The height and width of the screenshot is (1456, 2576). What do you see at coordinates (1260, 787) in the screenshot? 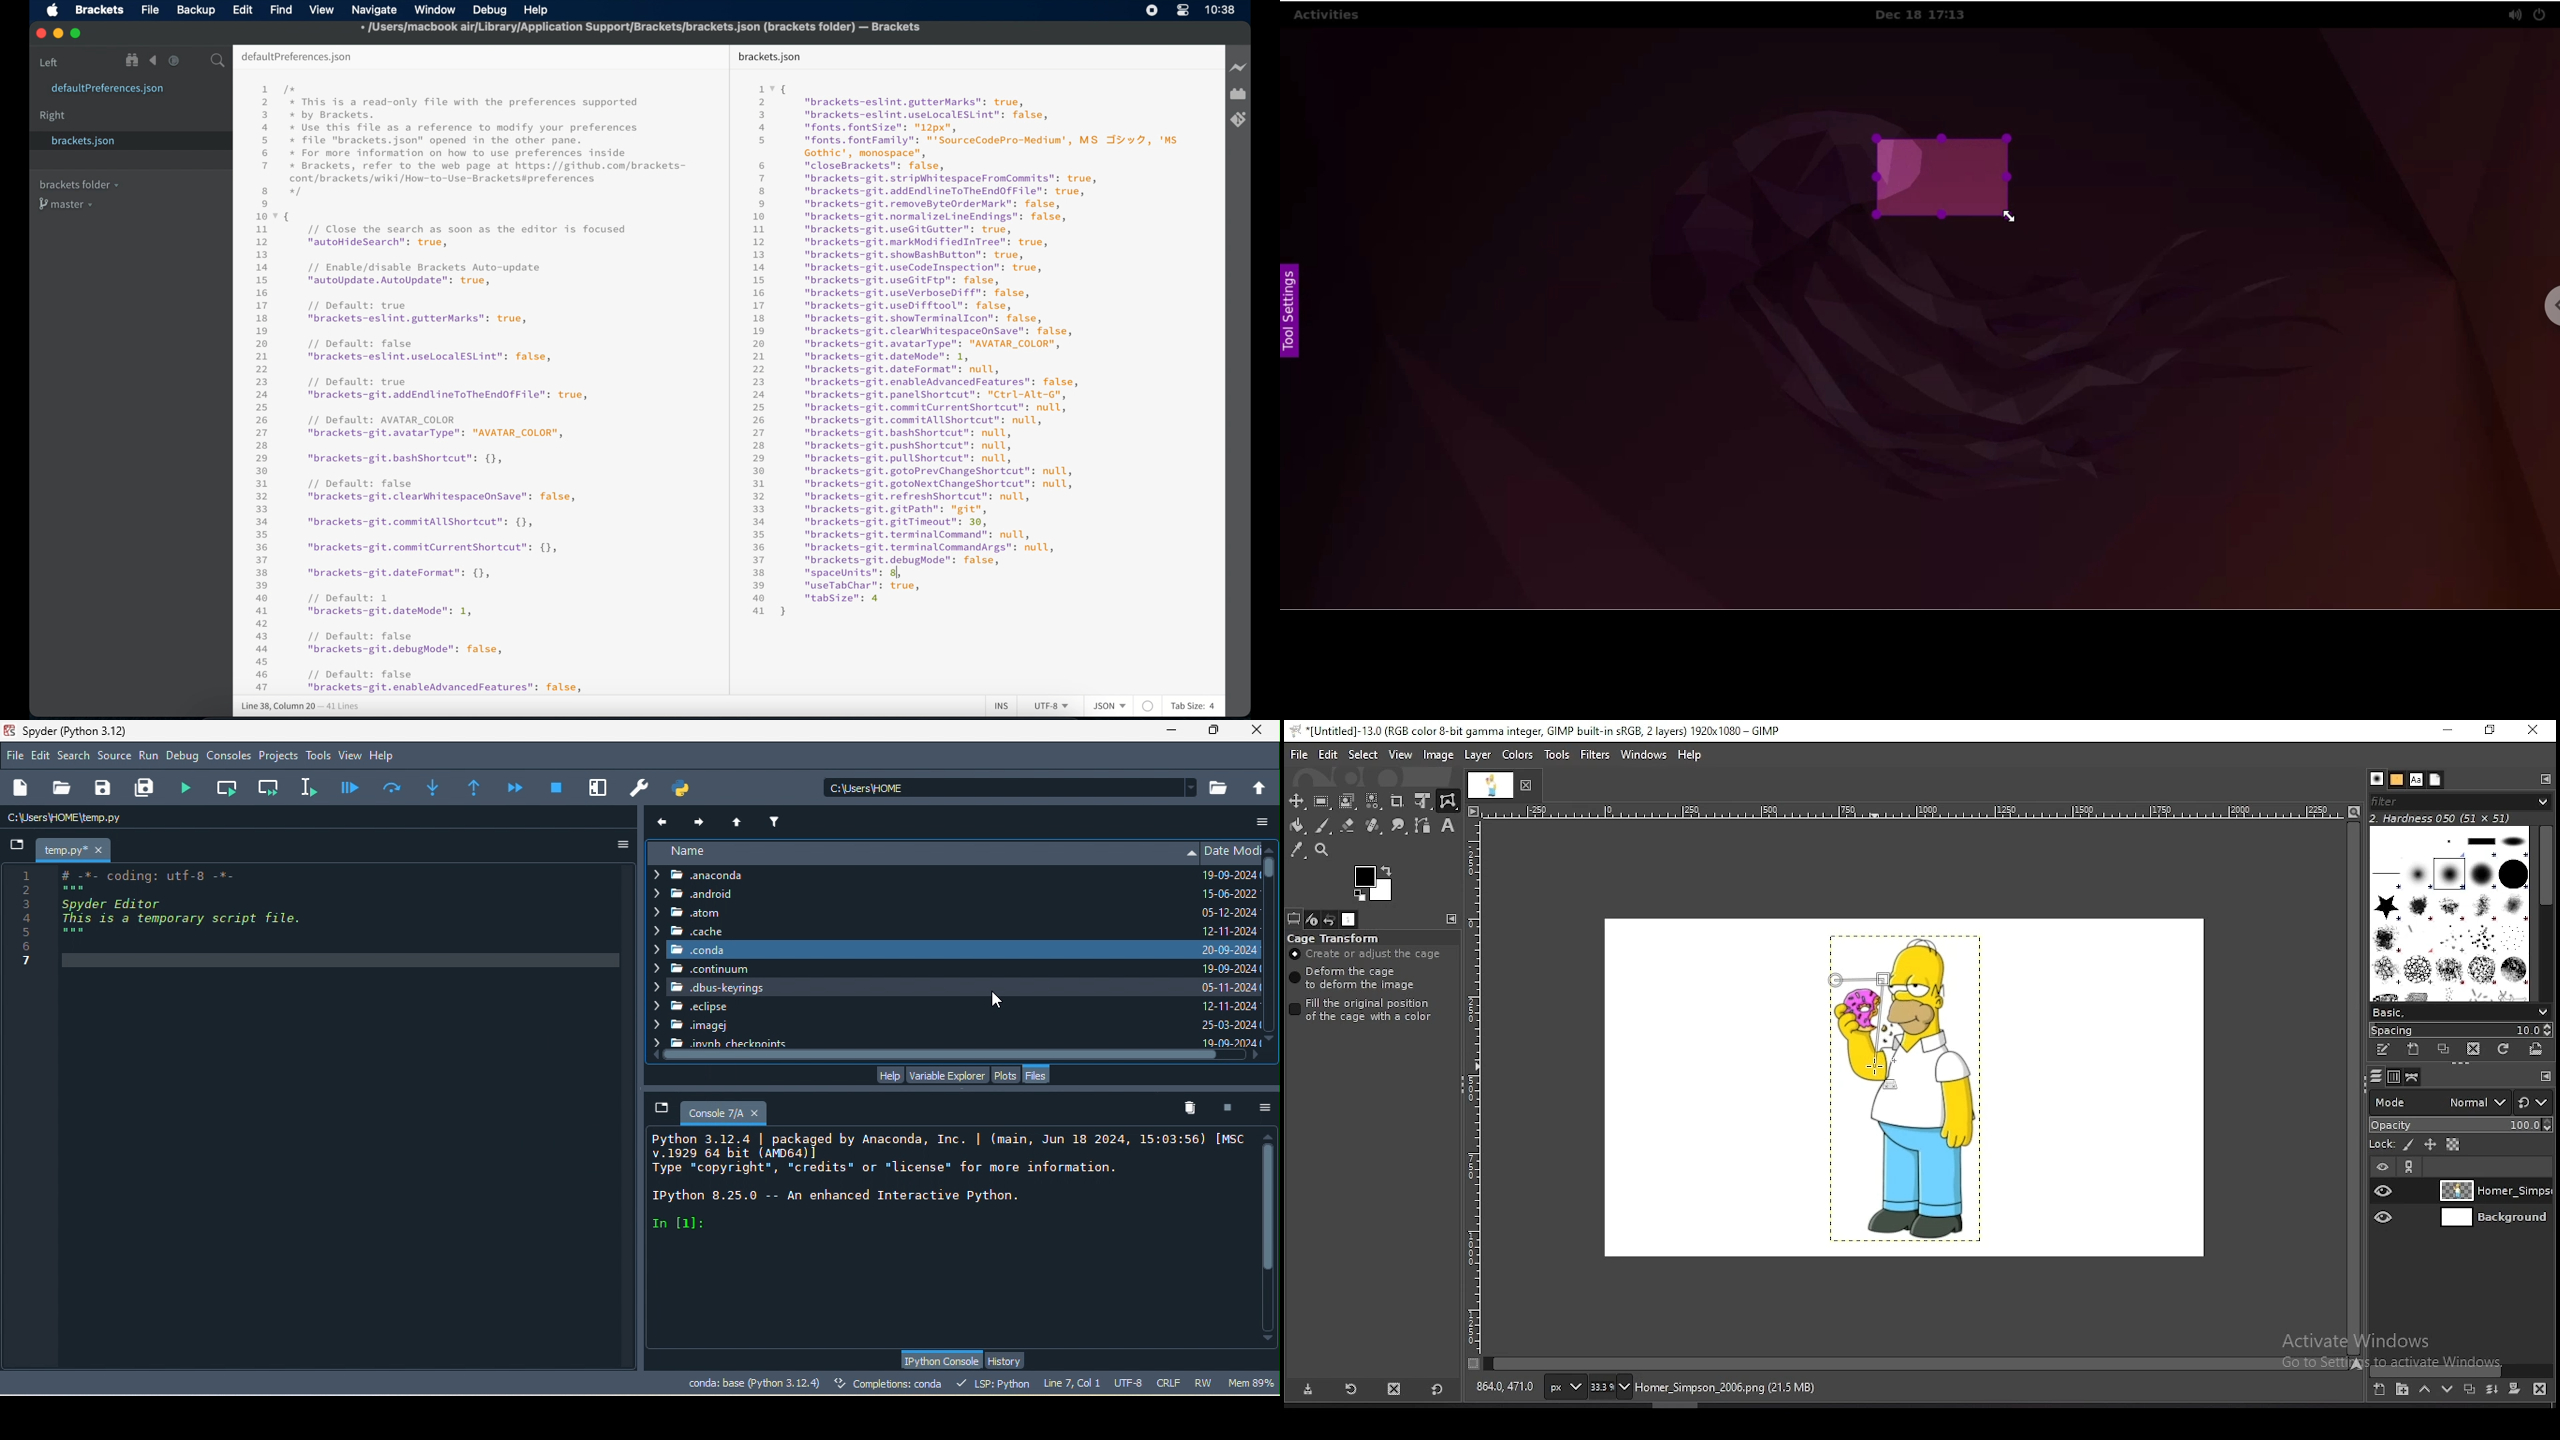
I see `change to parent directory` at bounding box center [1260, 787].